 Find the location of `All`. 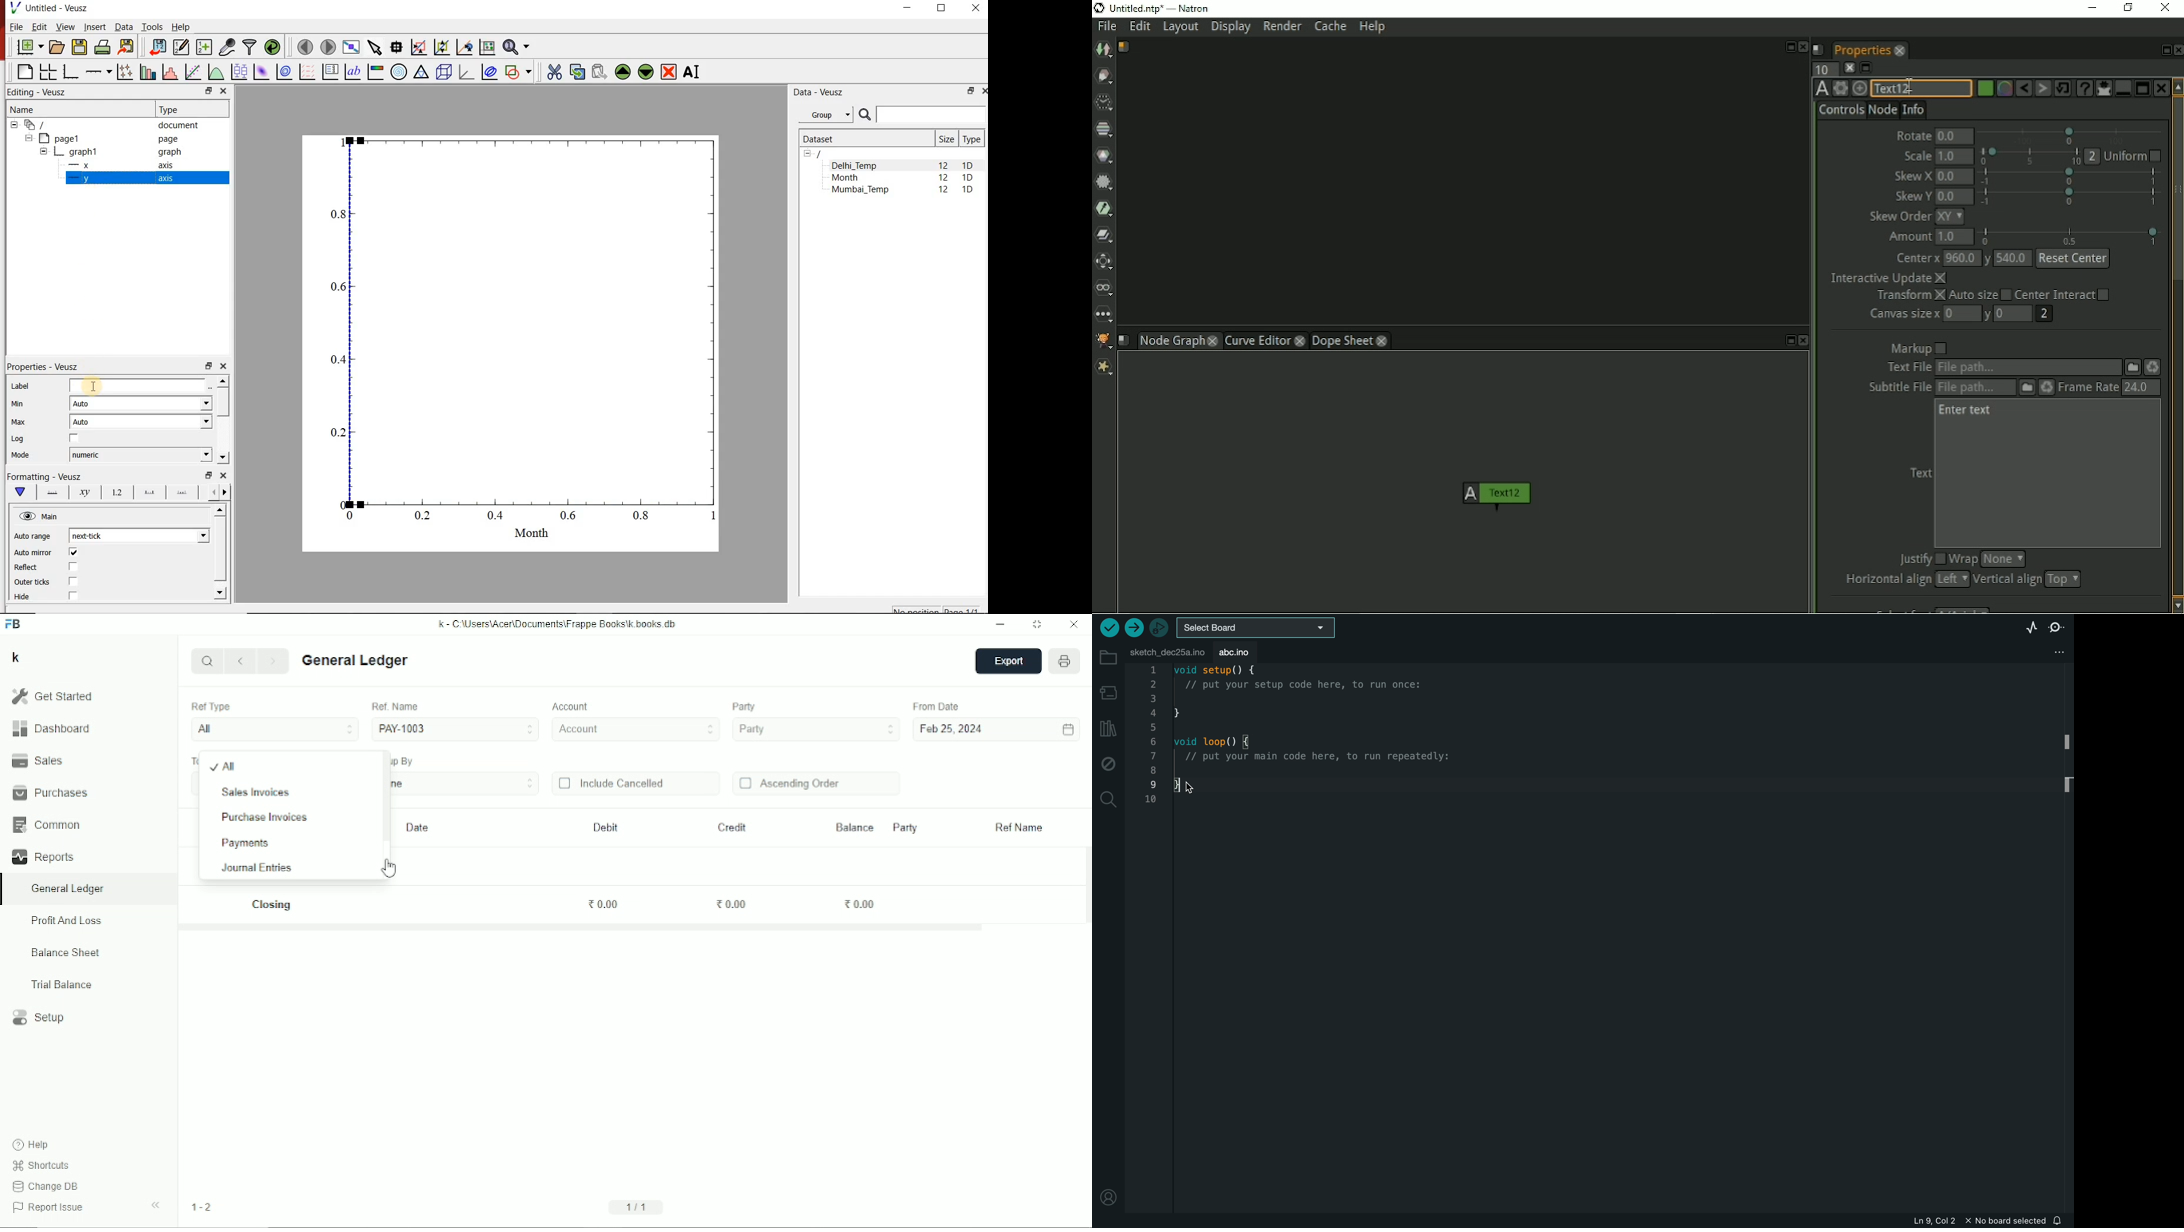

All is located at coordinates (274, 730).